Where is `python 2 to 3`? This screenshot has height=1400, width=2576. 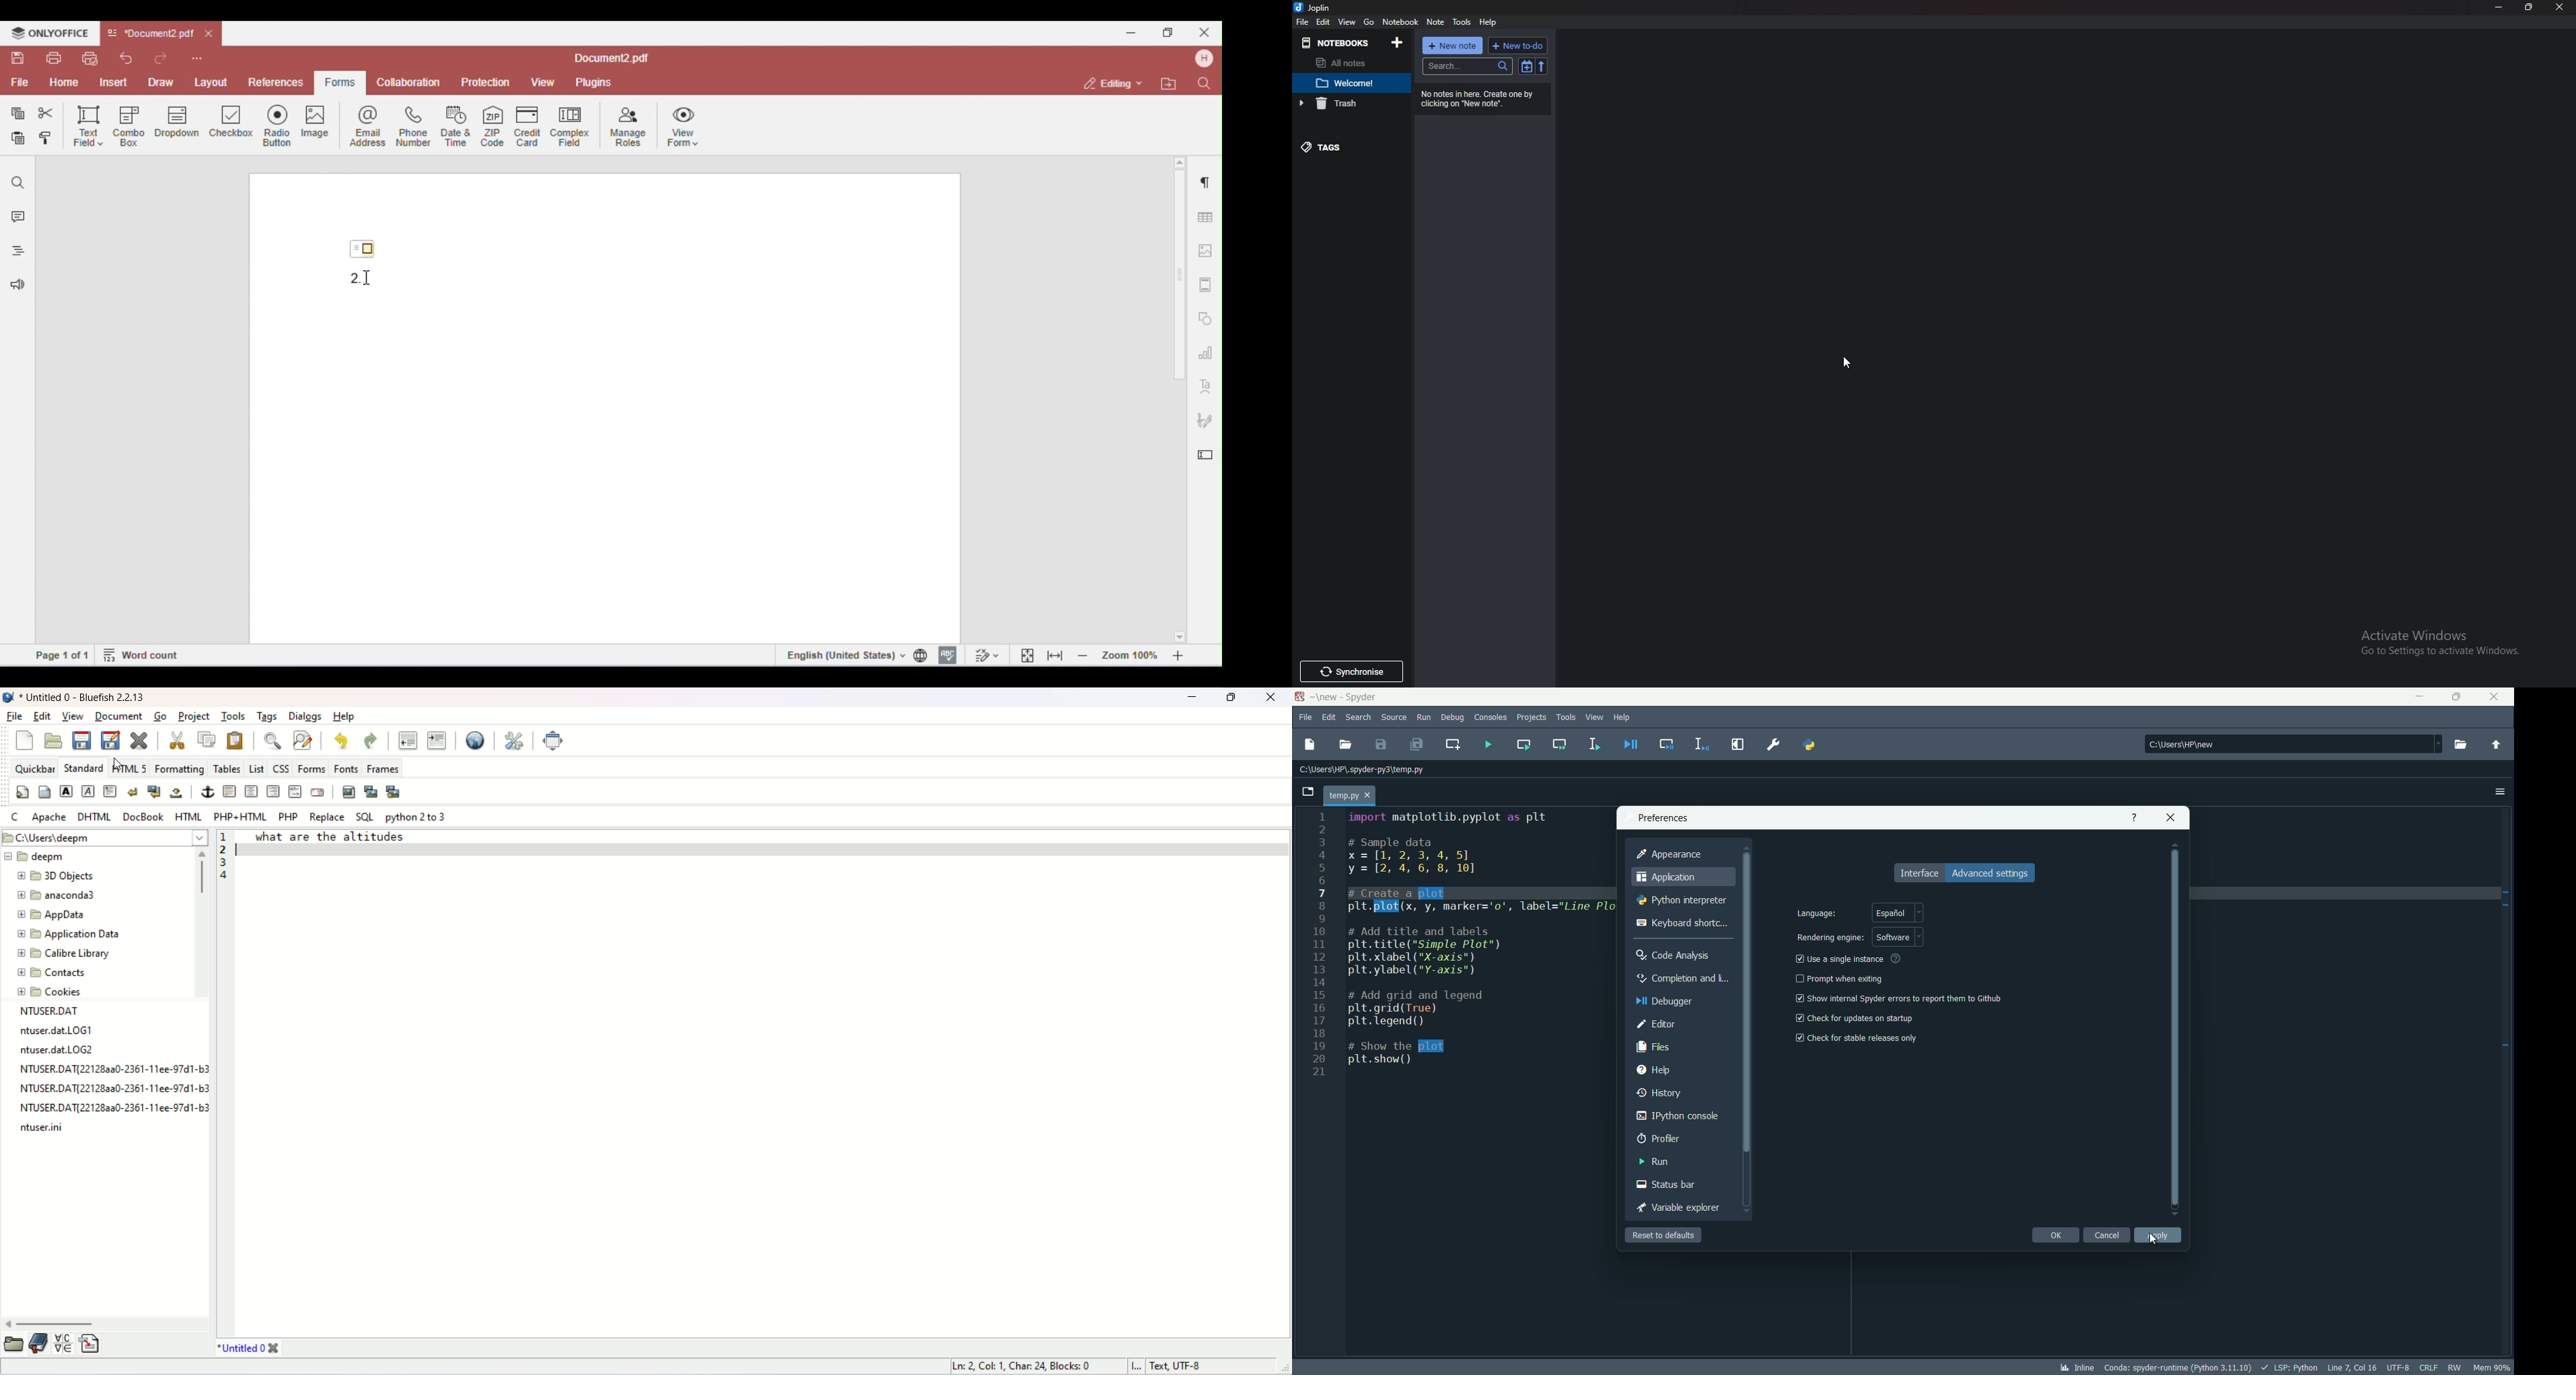
python 2 to 3 is located at coordinates (417, 817).